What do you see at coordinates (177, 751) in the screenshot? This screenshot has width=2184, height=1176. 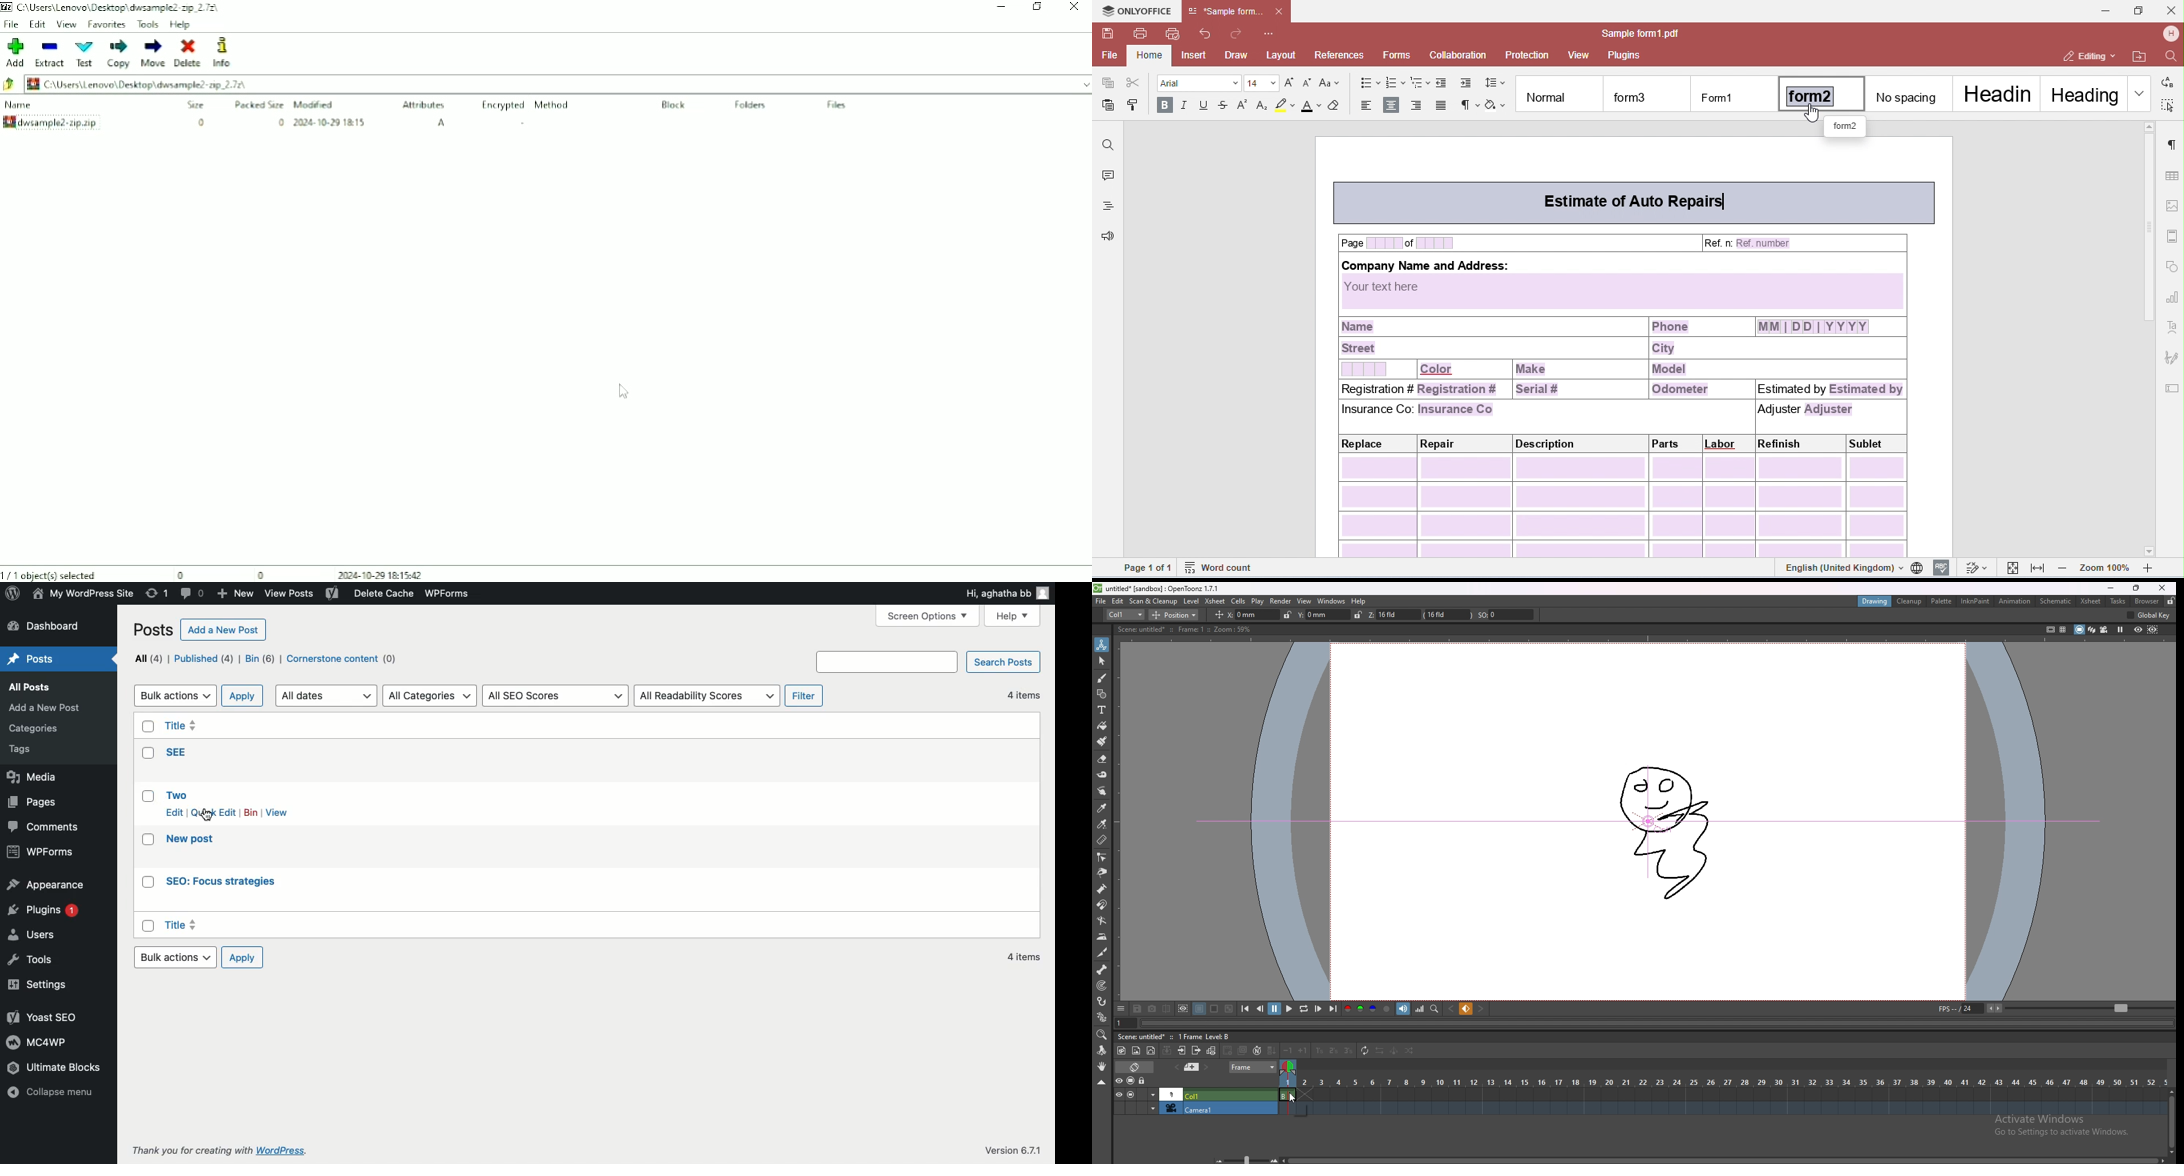 I see `SEE` at bounding box center [177, 751].